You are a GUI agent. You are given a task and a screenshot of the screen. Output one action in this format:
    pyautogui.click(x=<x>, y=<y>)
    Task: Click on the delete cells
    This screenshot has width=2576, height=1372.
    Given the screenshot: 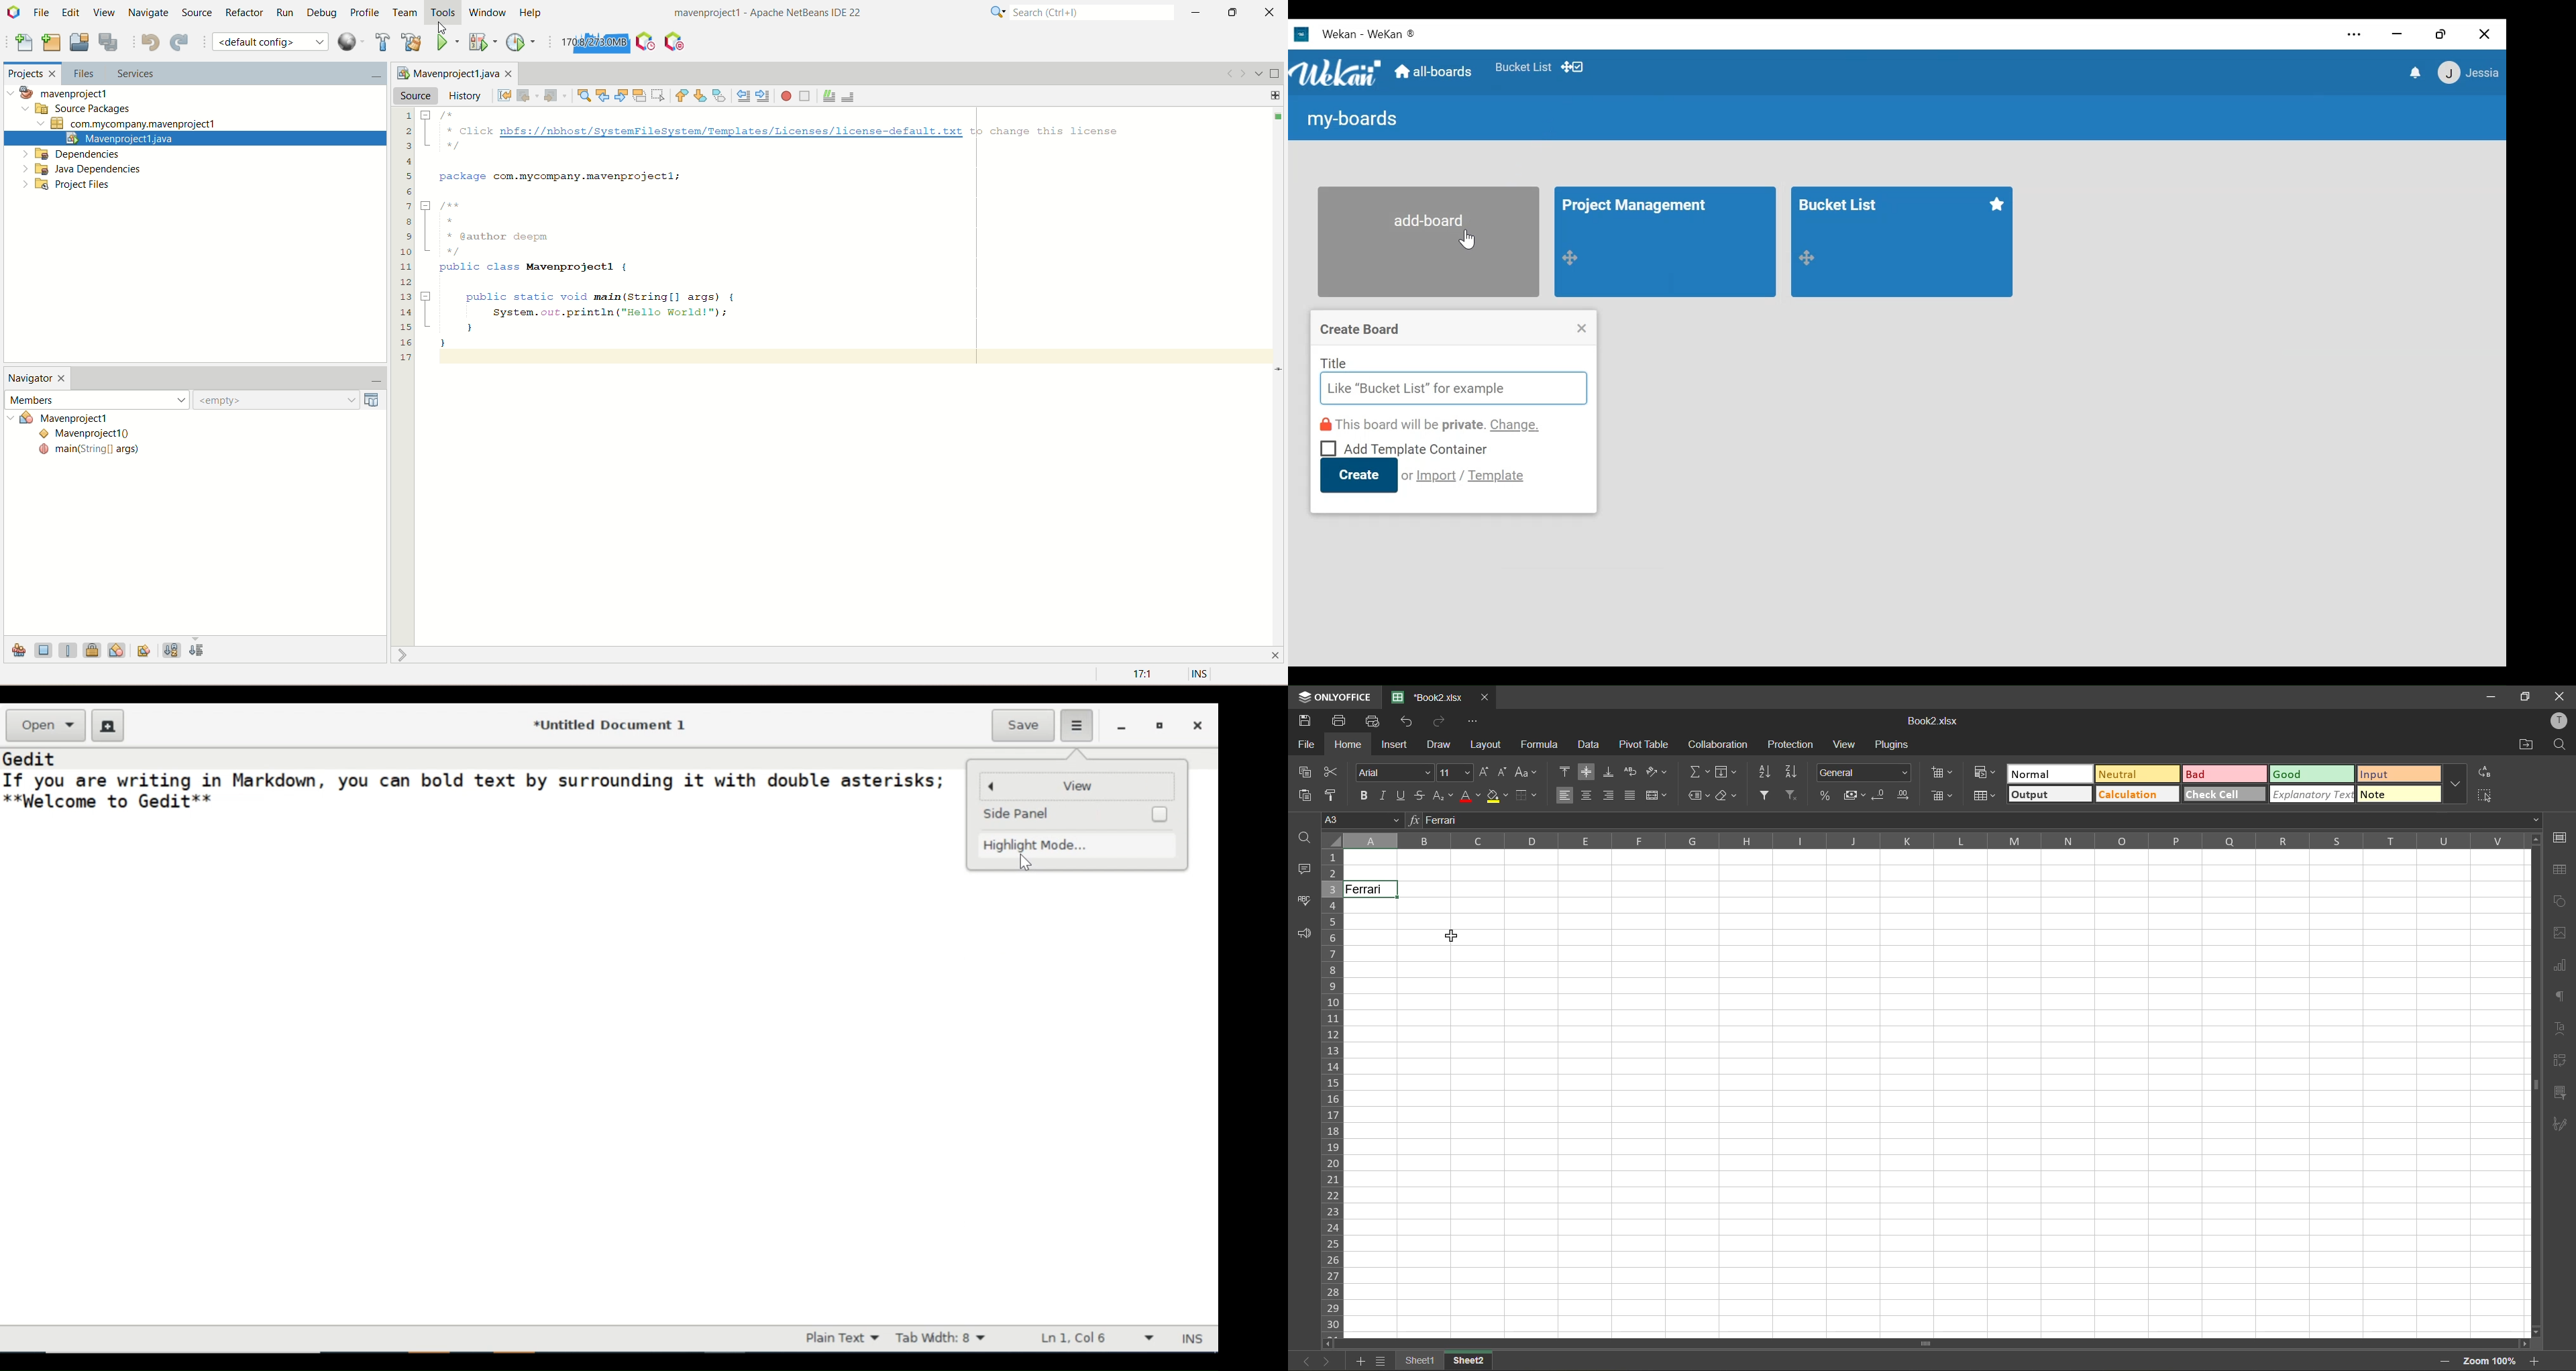 What is the action you would take?
    pyautogui.click(x=1940, y=796)
    